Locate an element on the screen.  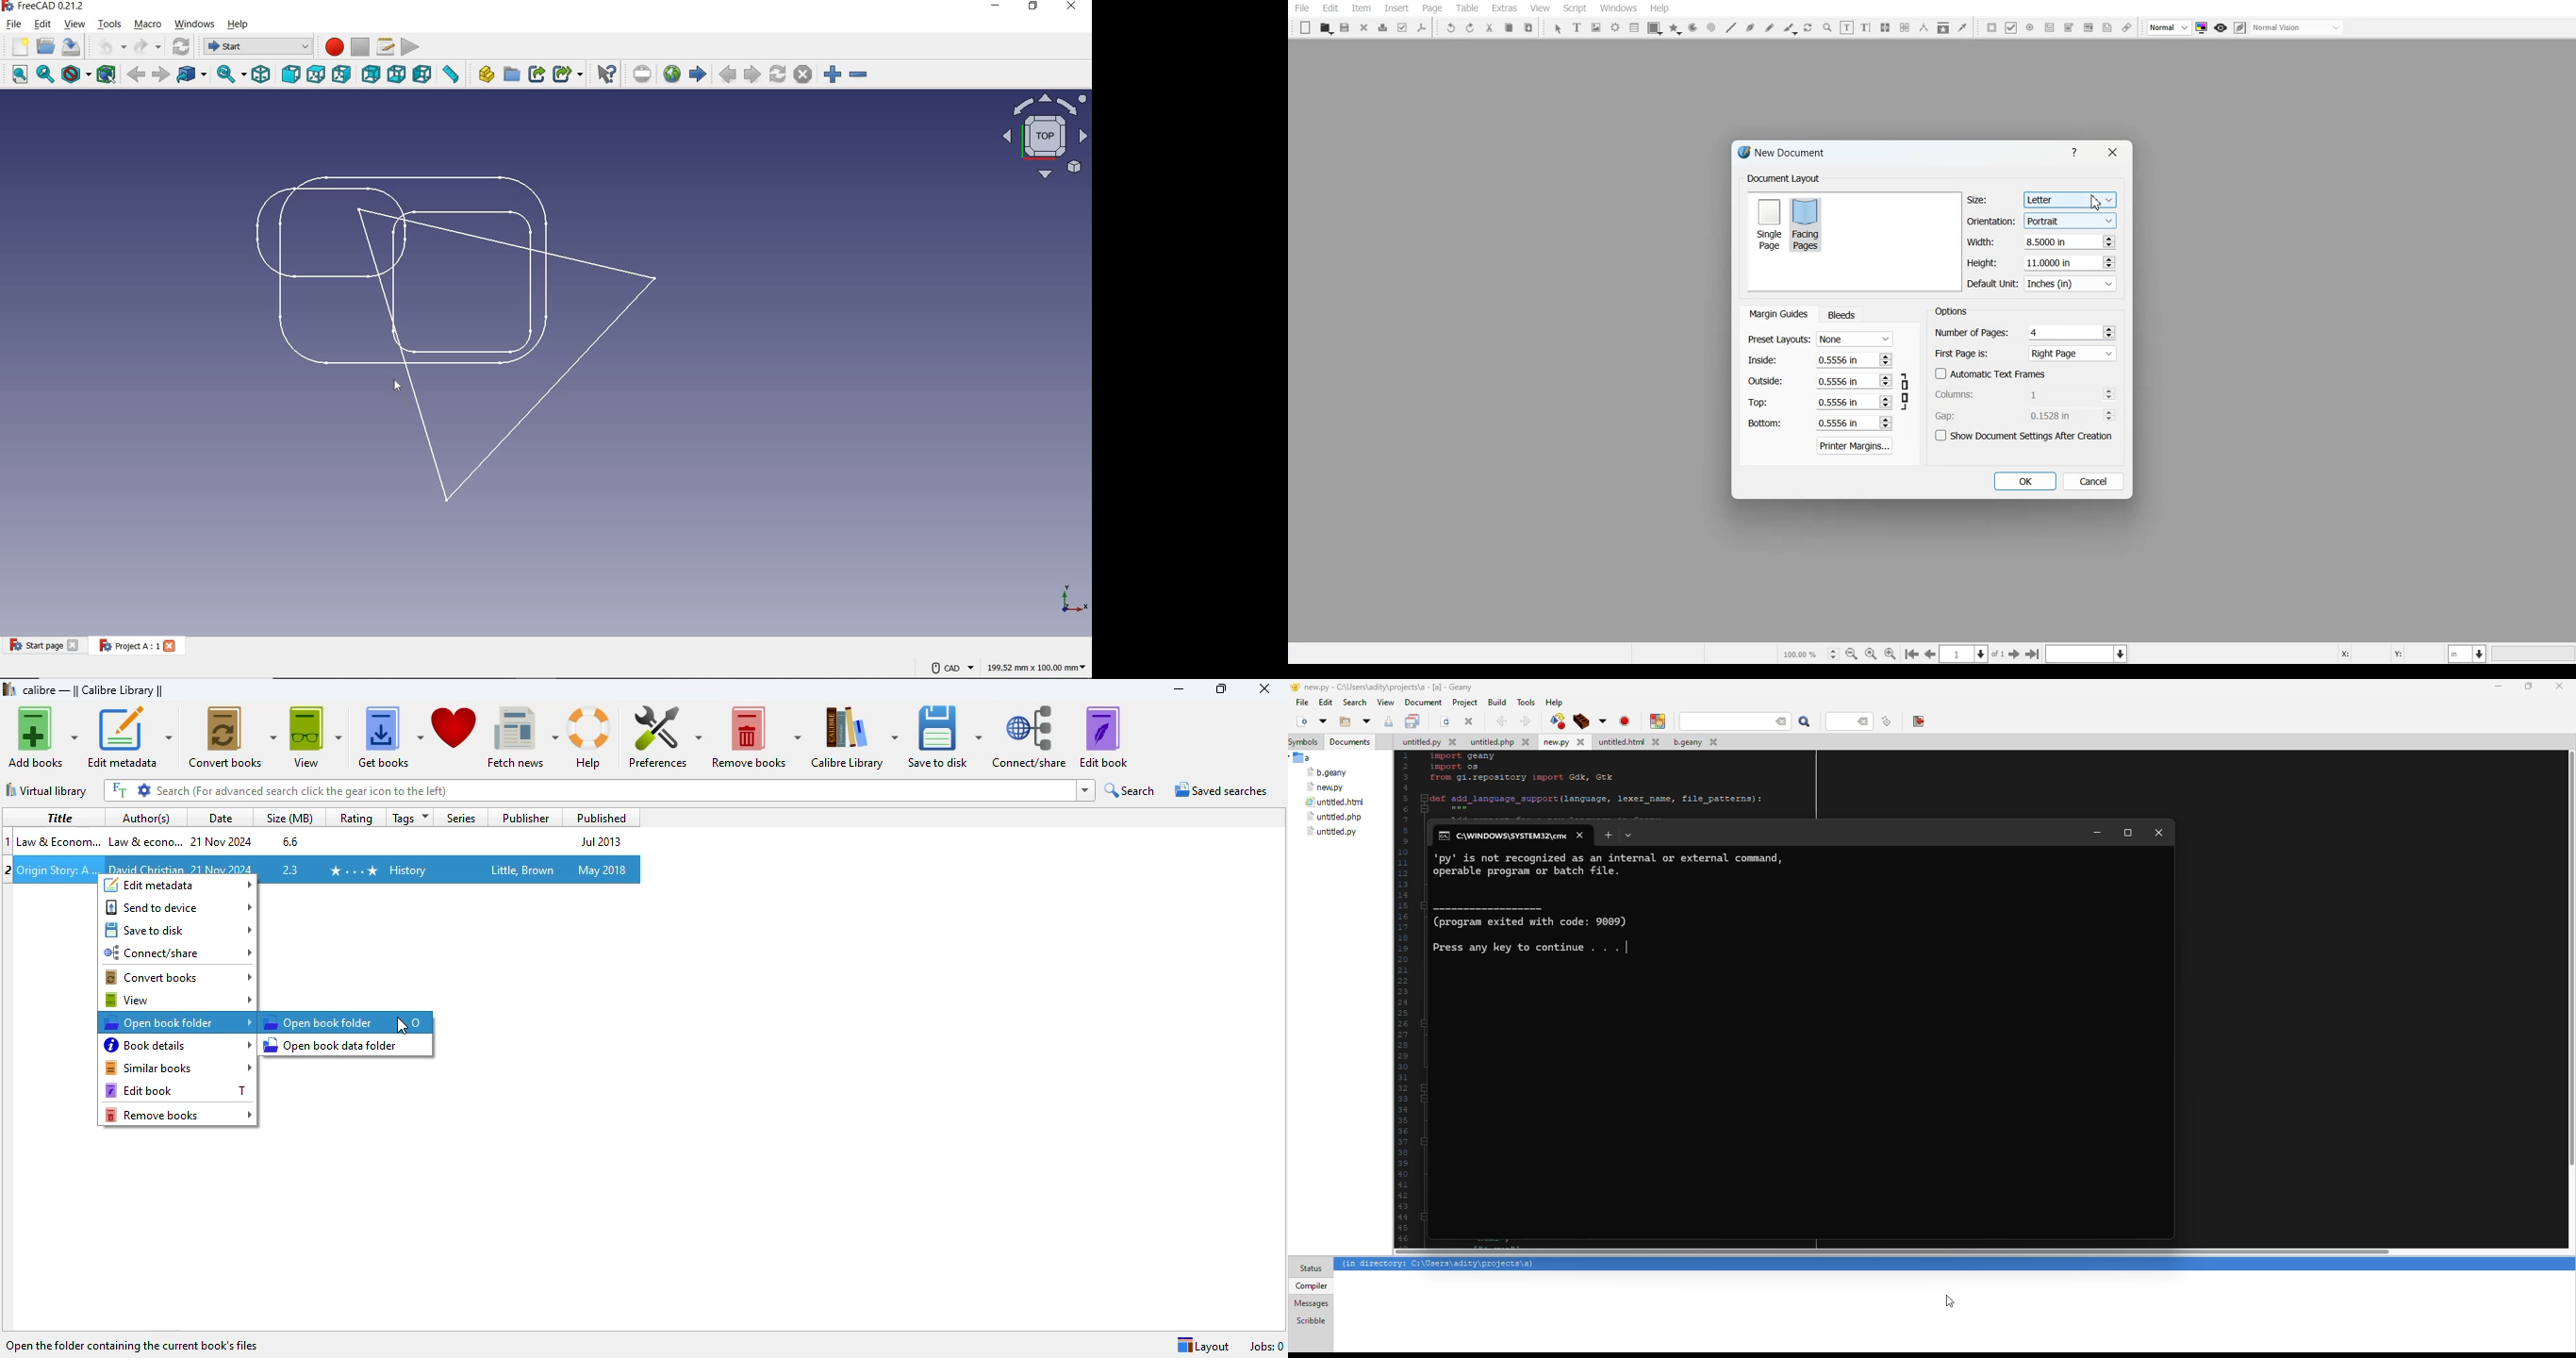
Zoom In is located at coordinates (1890, 654).